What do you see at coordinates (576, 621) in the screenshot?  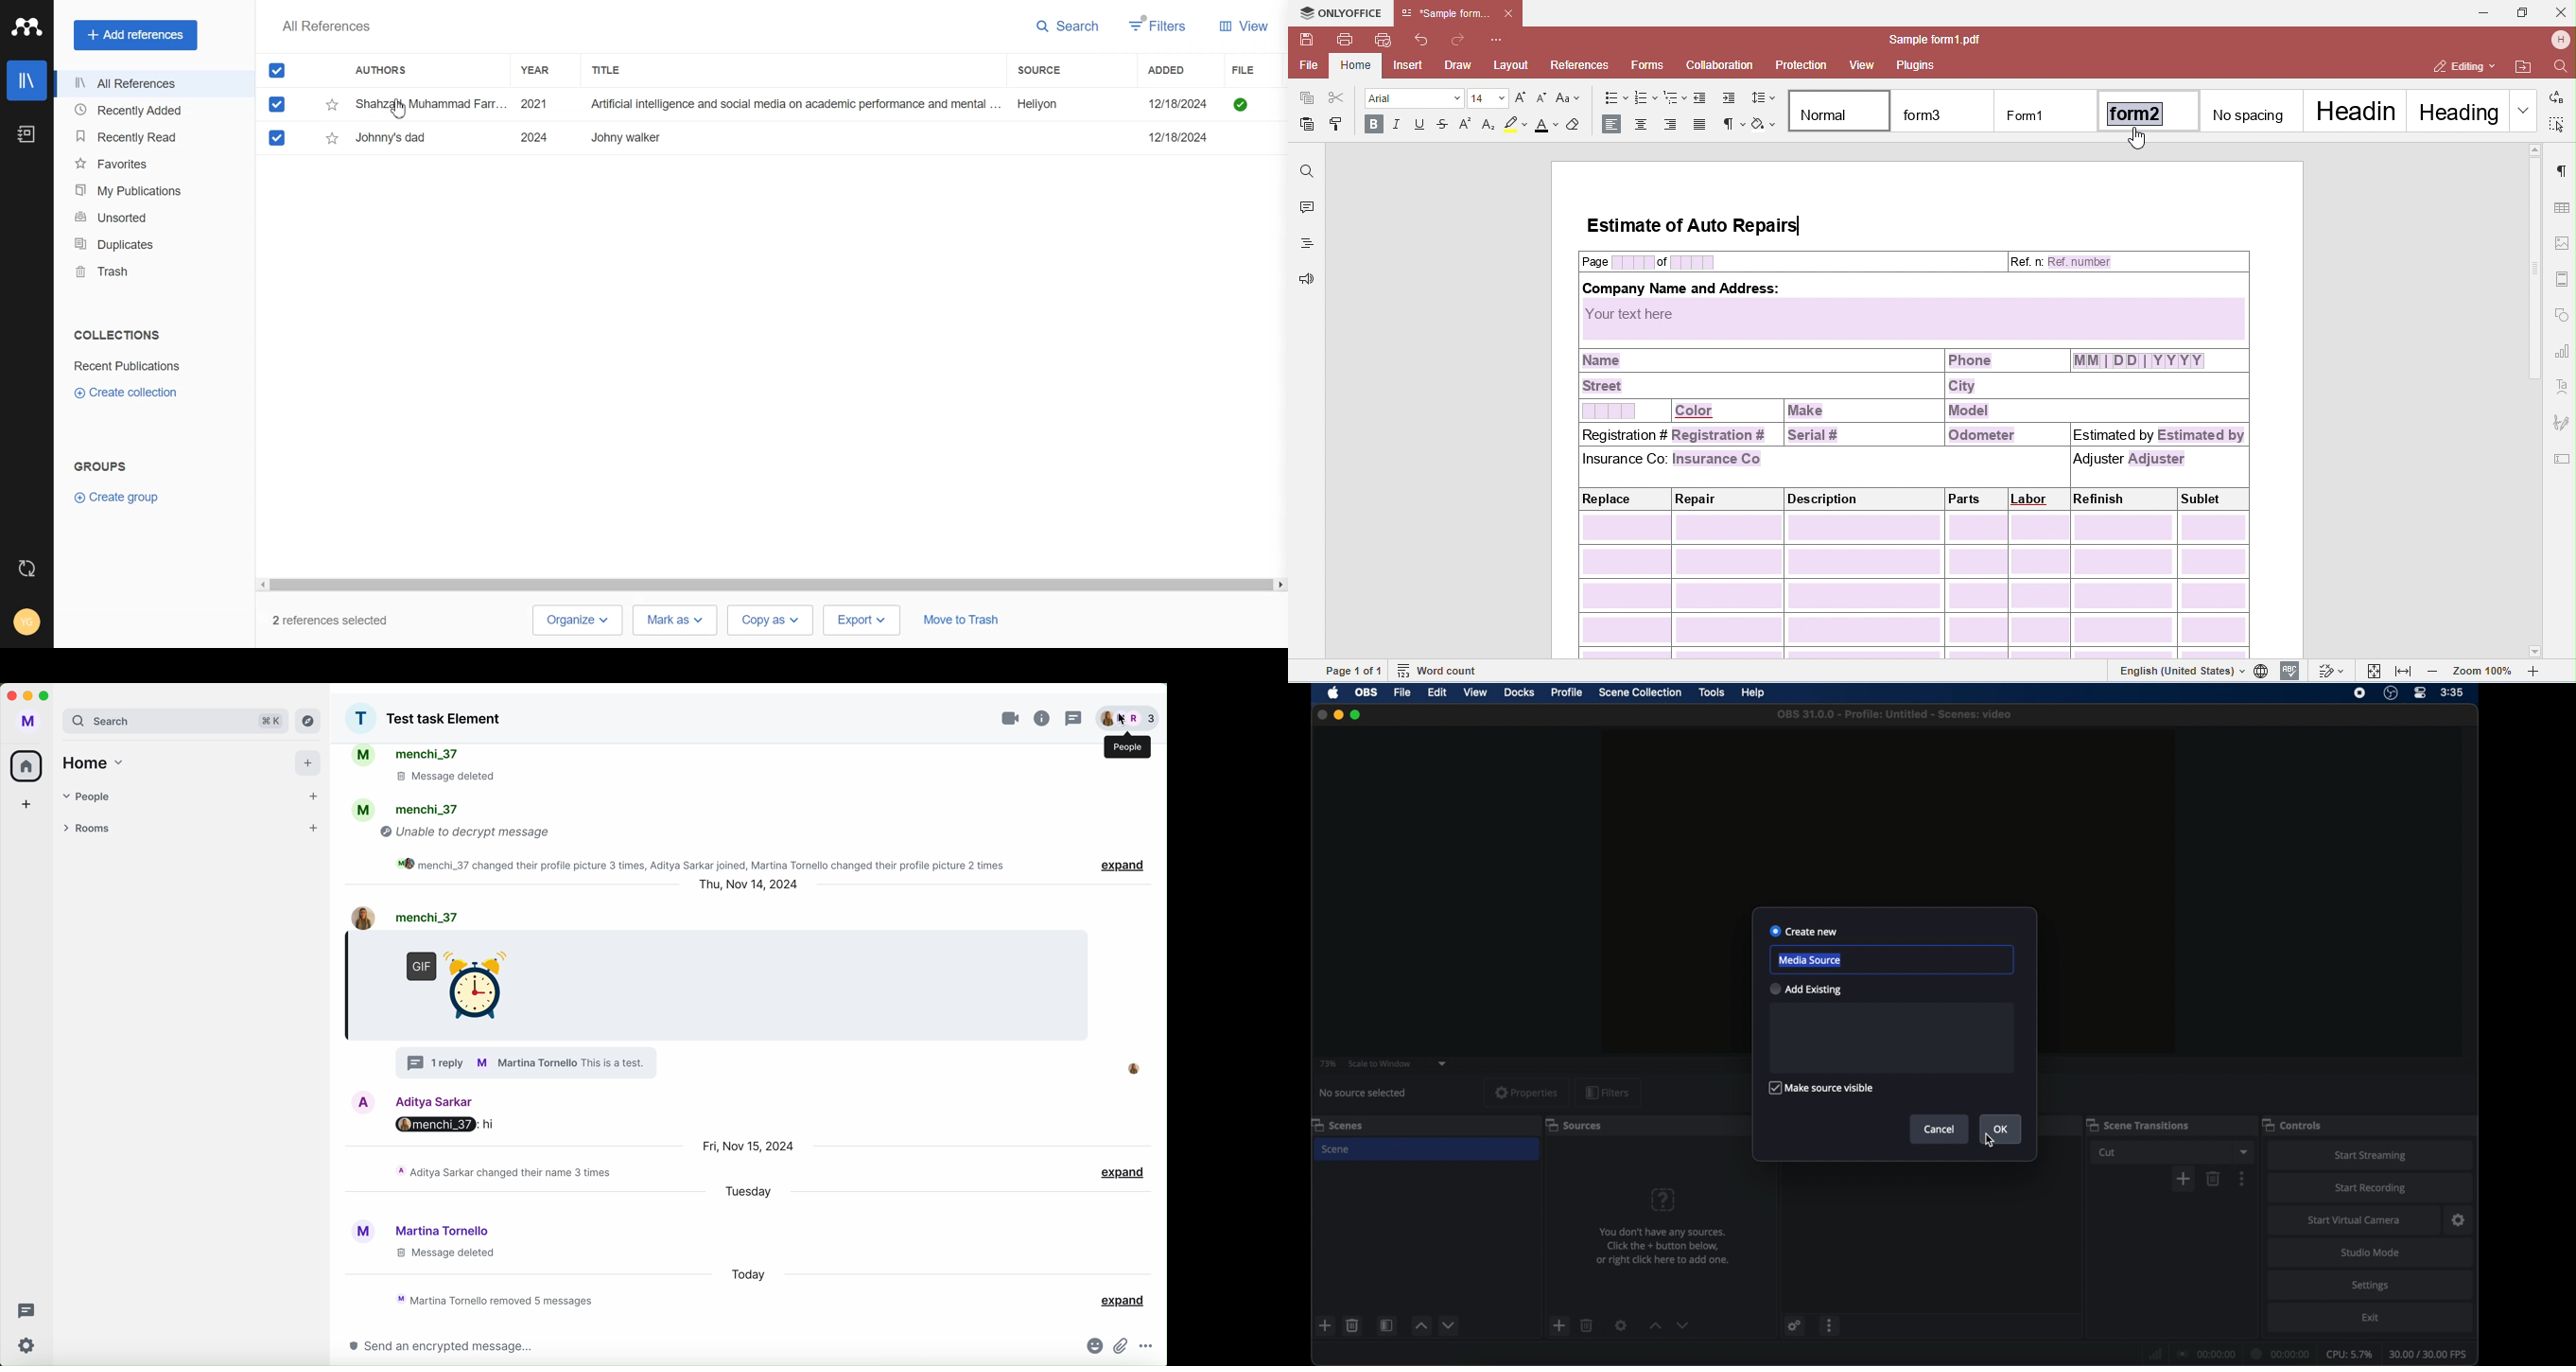 I see `Organize` at bounding box center [576, 621].